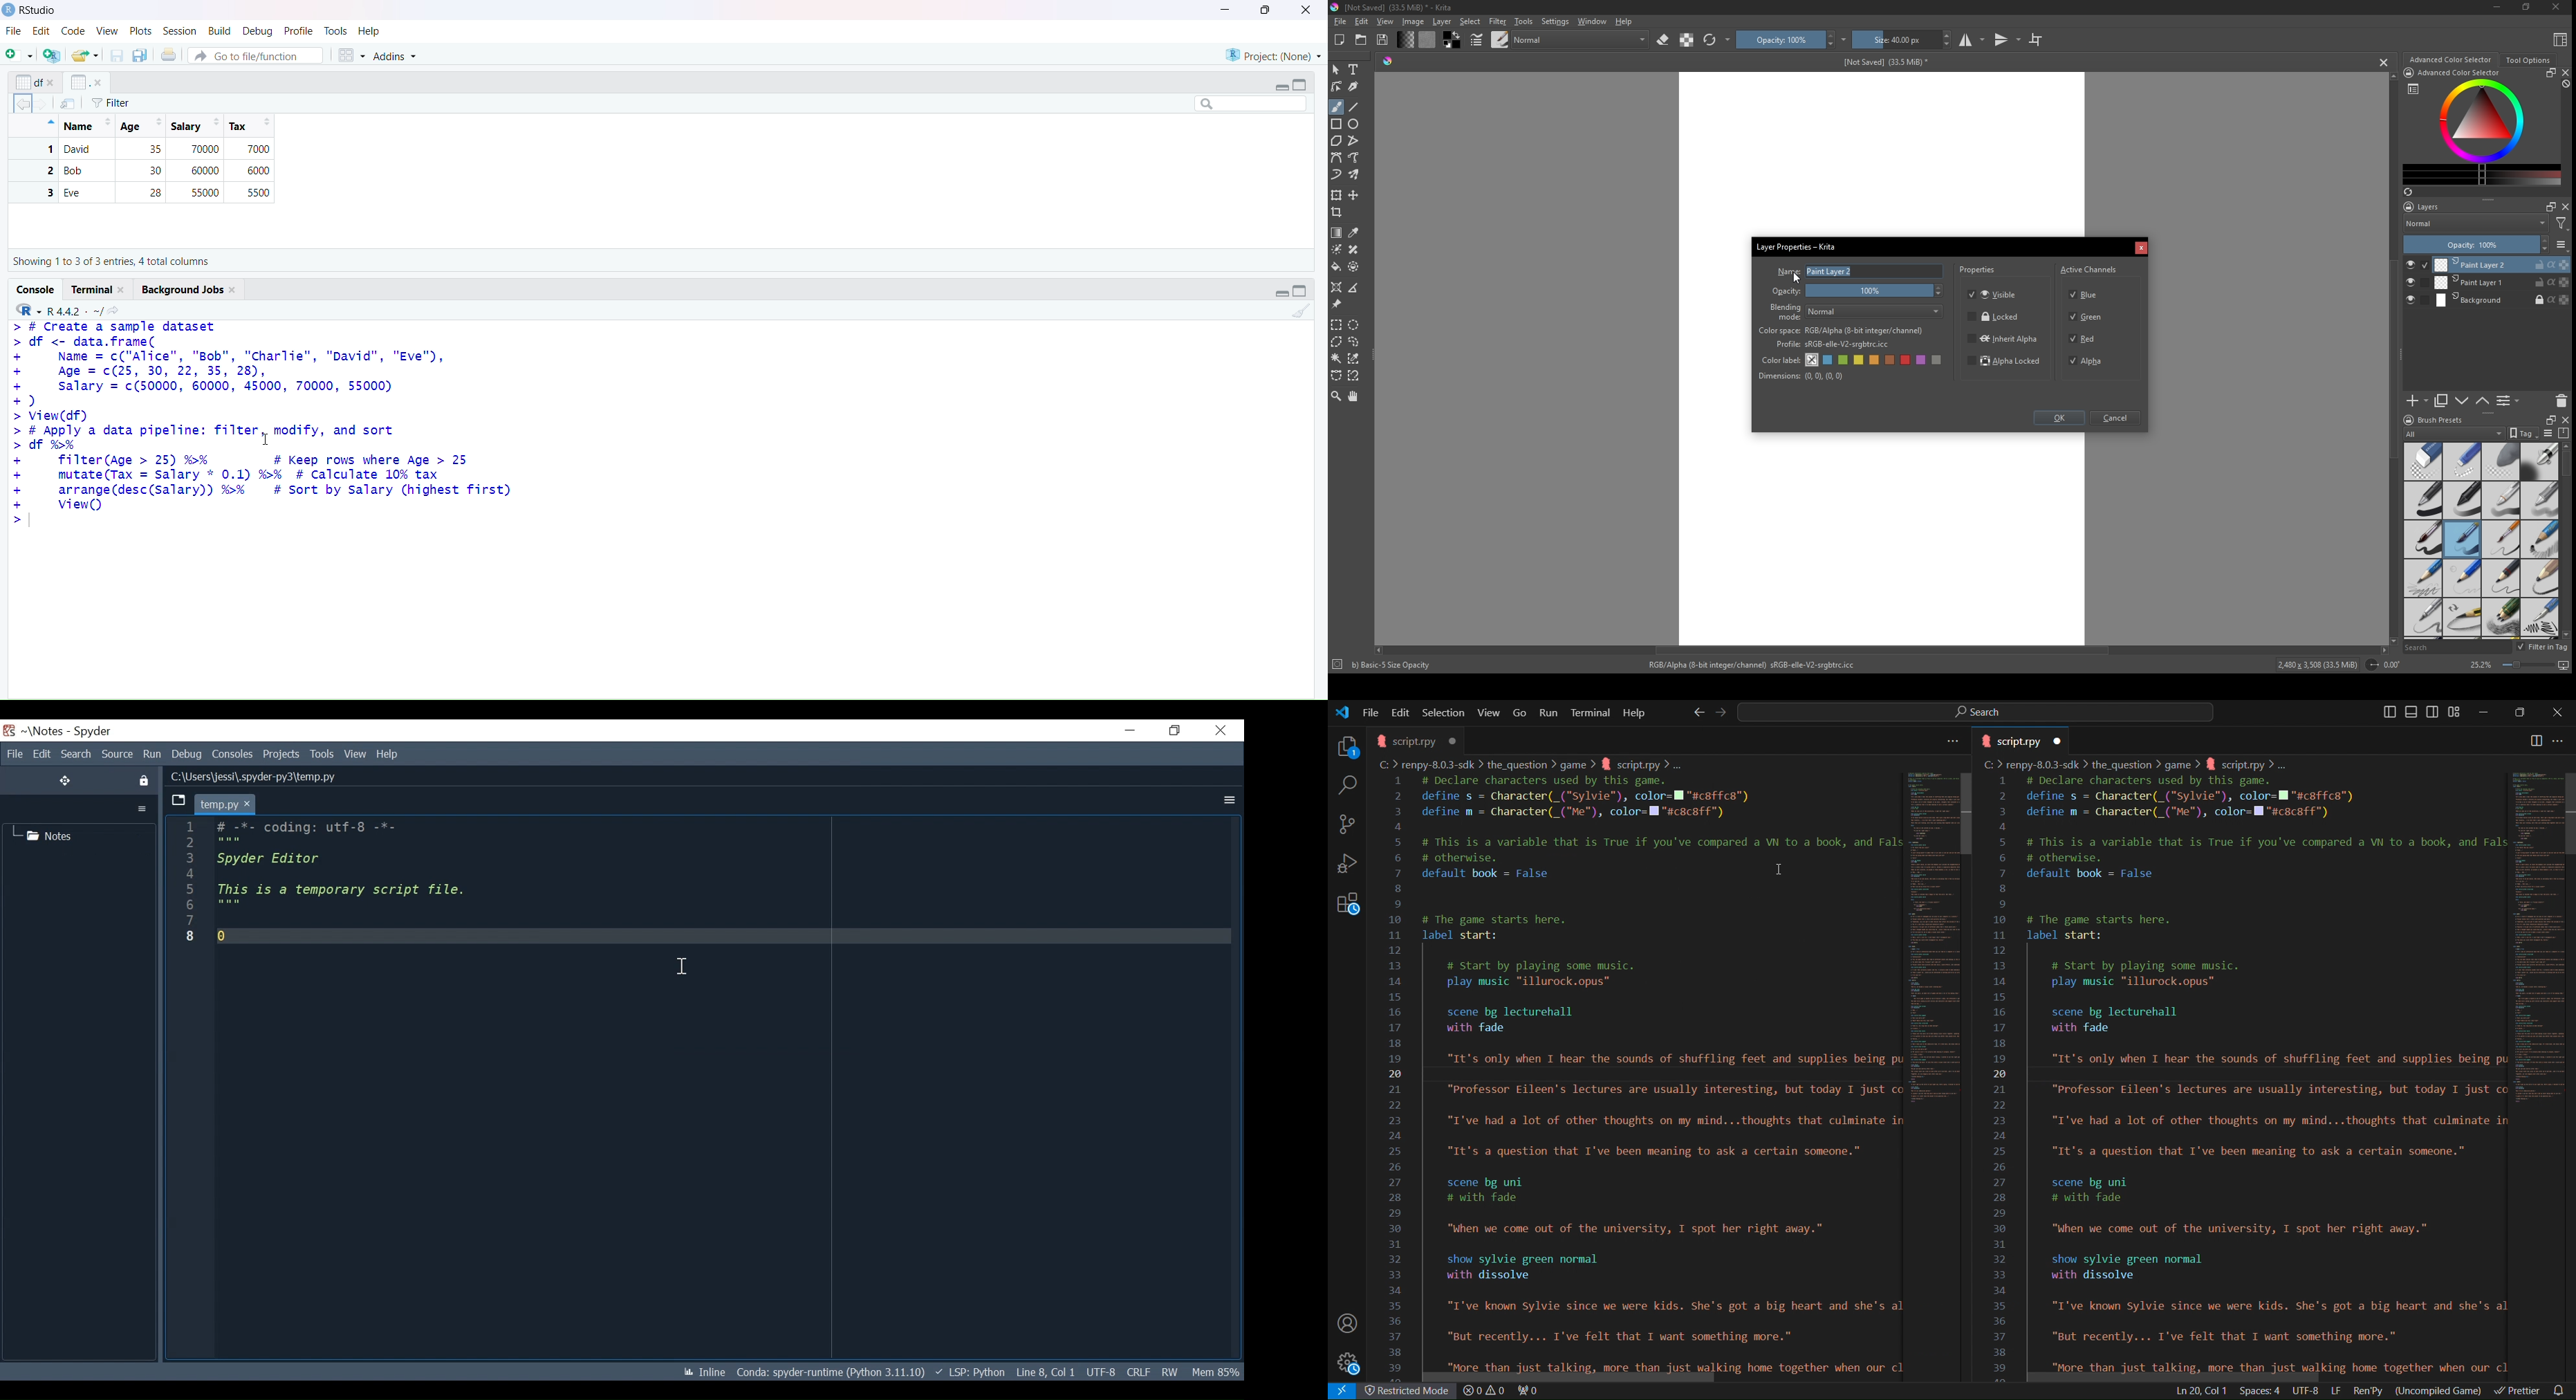 This screenshot has height=1400, width=2576. Describe the element at coordinates (233, 754) in the screenshot. I see `Consoles` at that location.